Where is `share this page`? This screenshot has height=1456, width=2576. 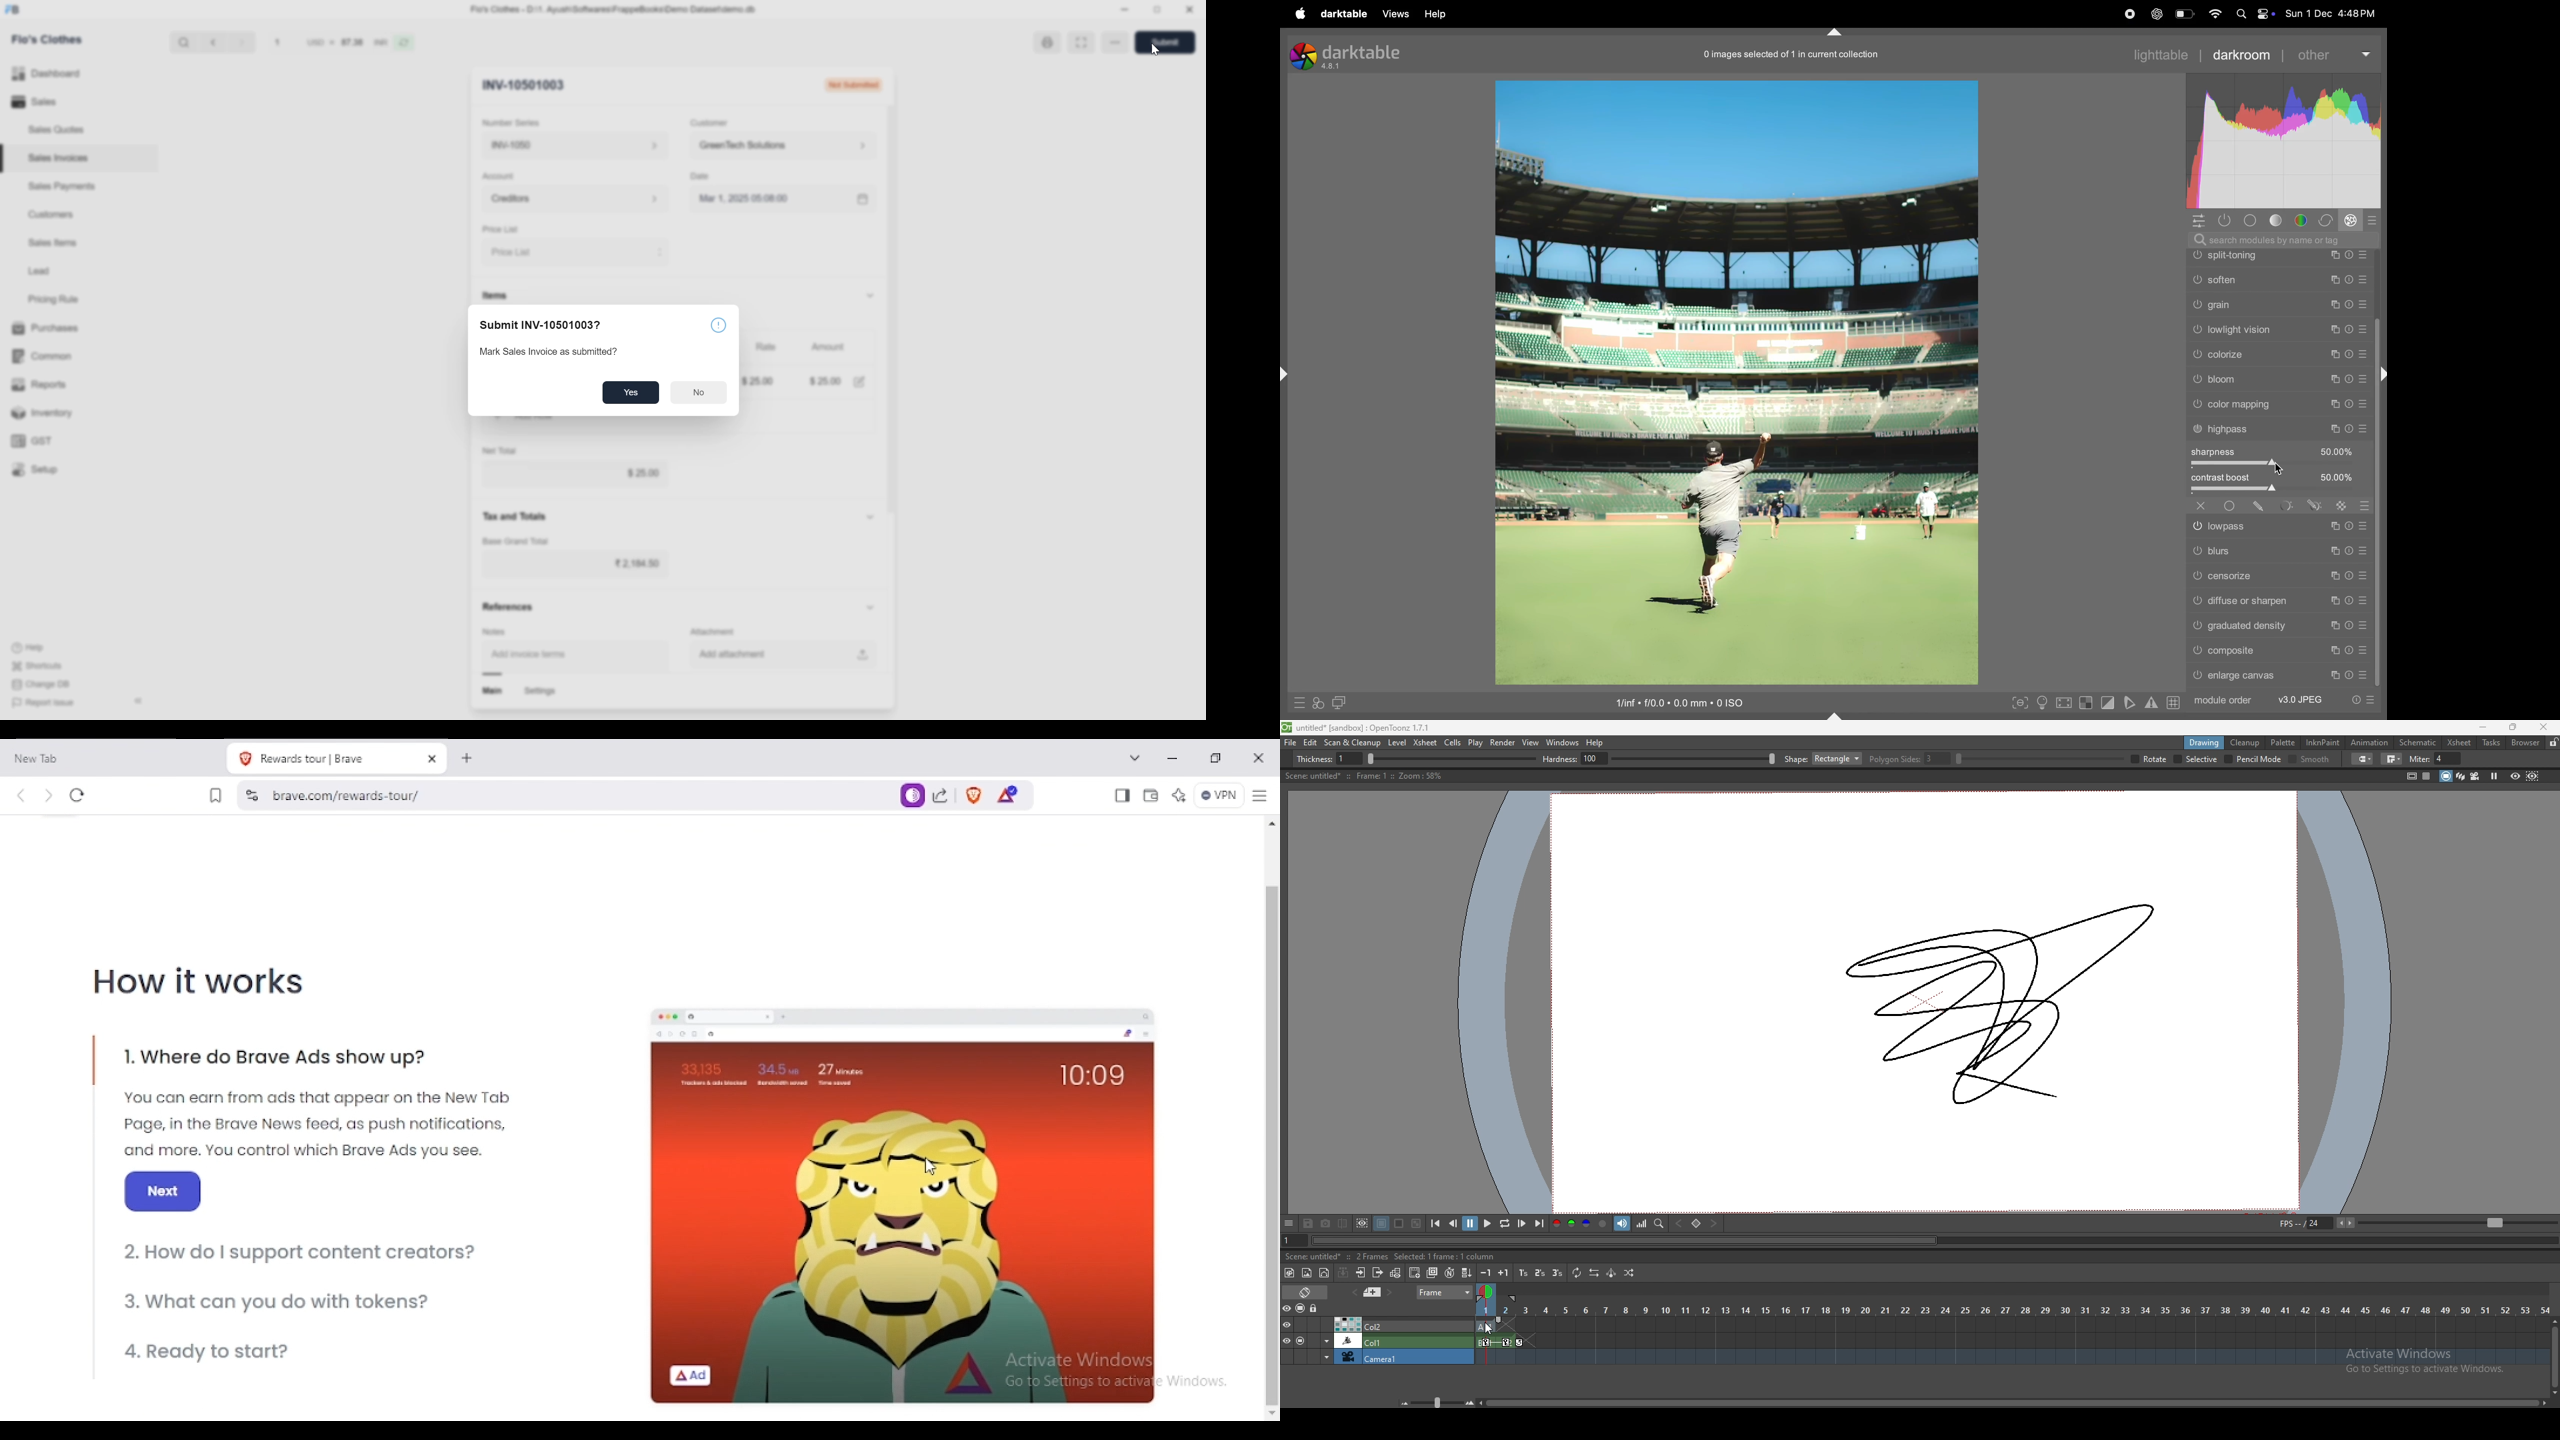
share this page is located at coordinates (942, 795).